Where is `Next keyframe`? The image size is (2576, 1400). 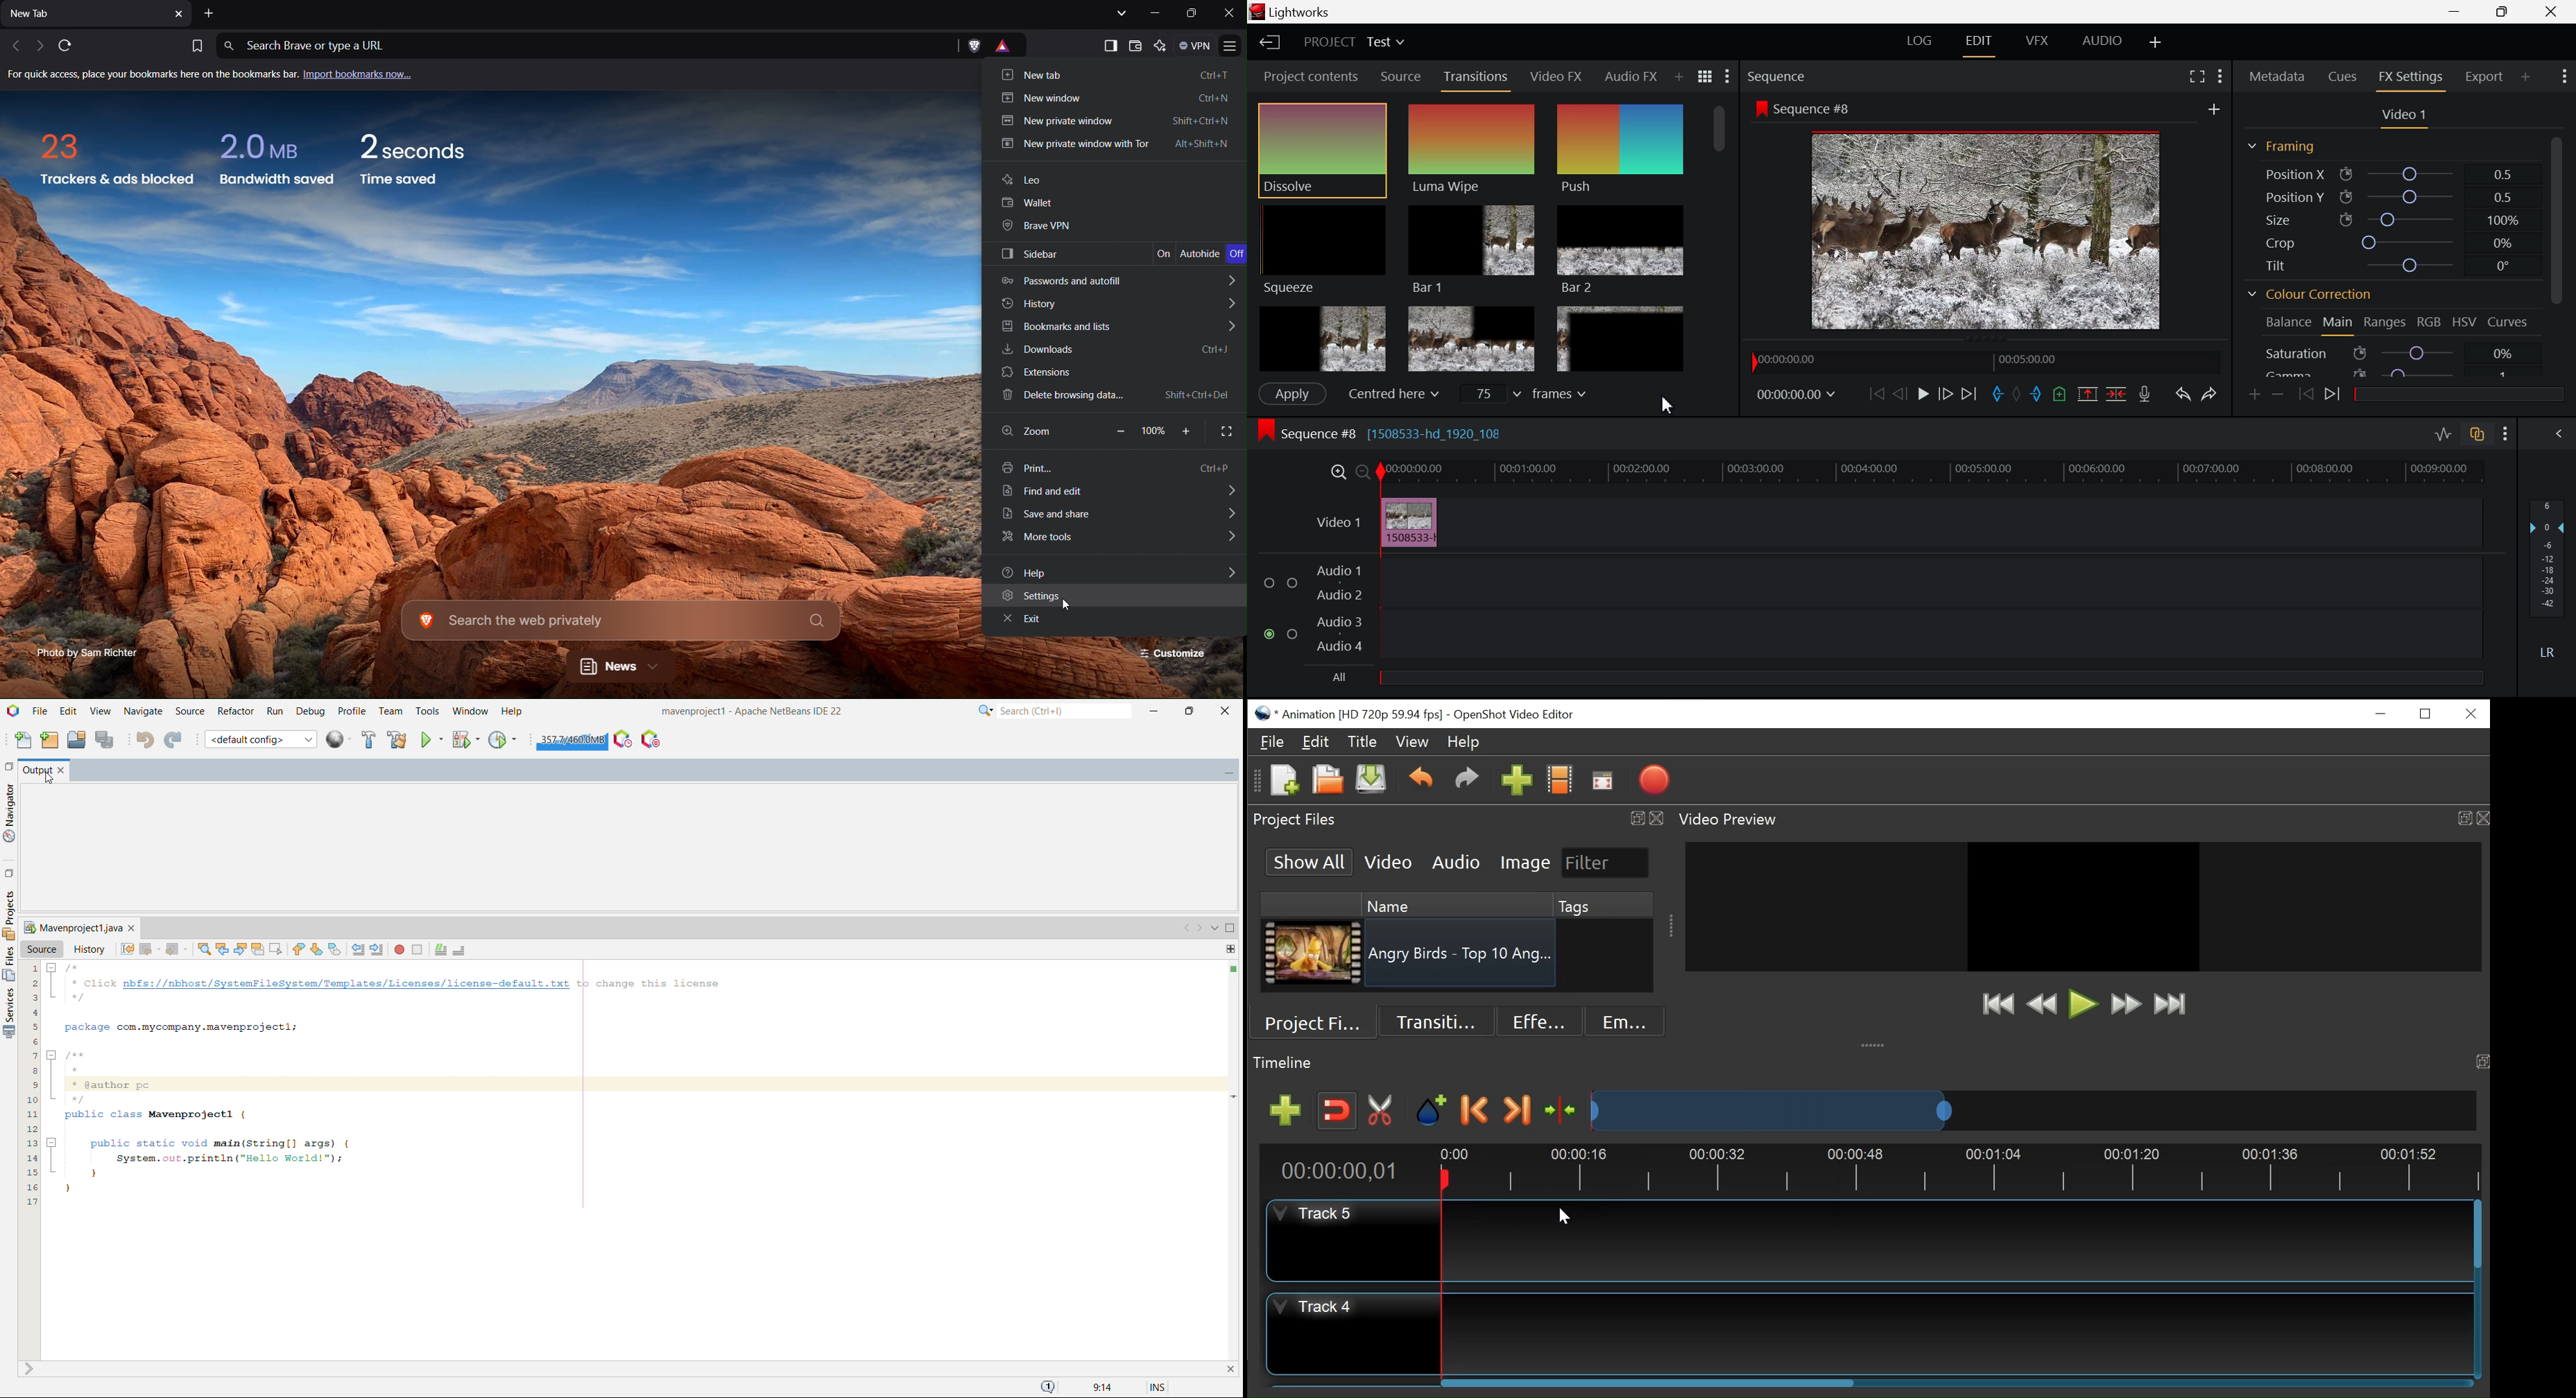 Next keyframe is located at coordinates (2334, 394).